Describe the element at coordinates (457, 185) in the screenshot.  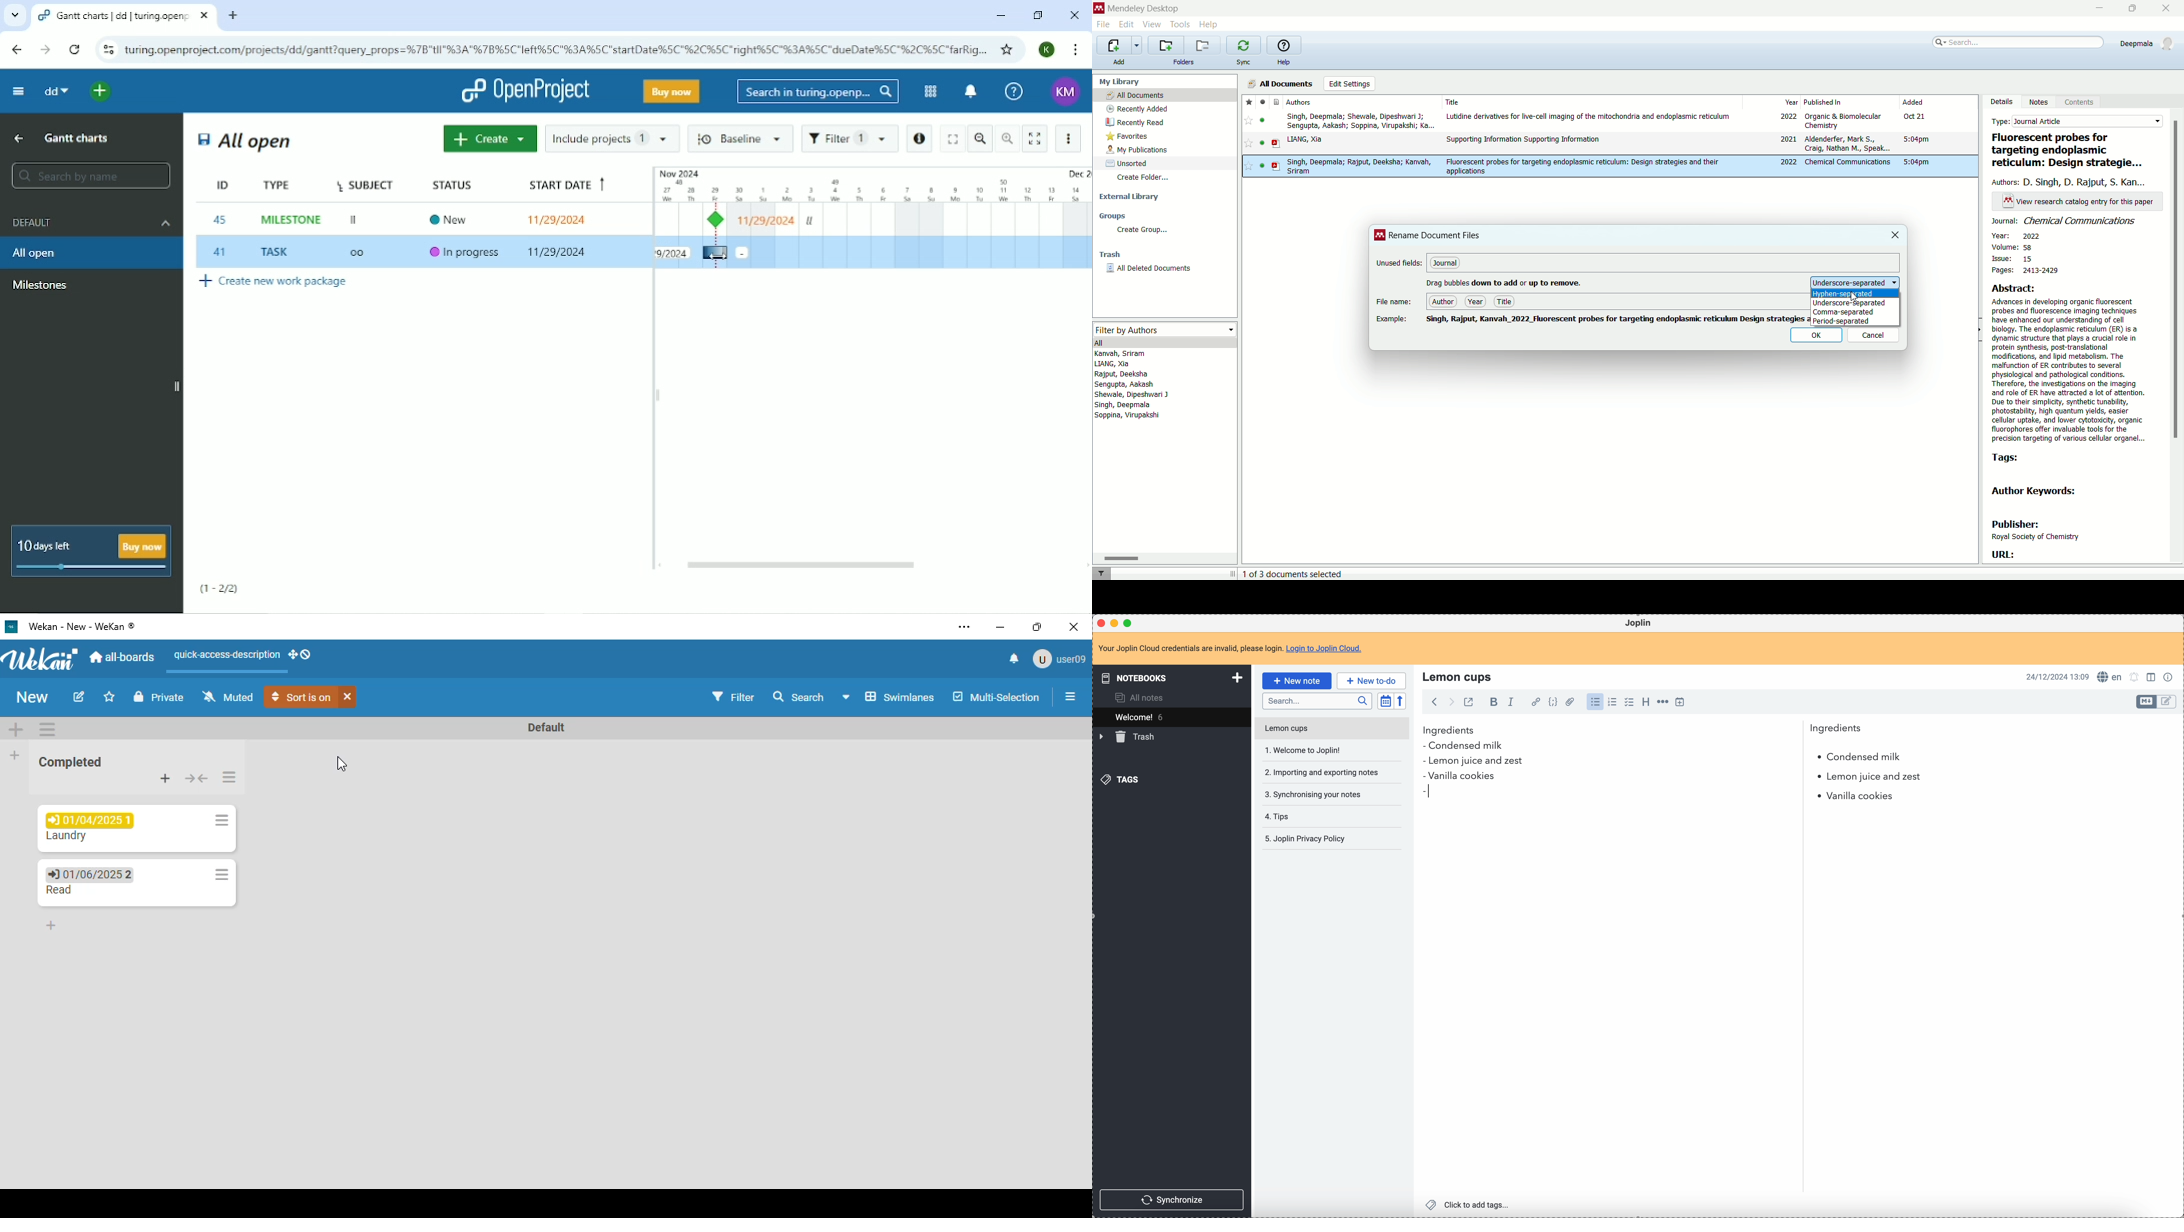
I see `Status` at that location.